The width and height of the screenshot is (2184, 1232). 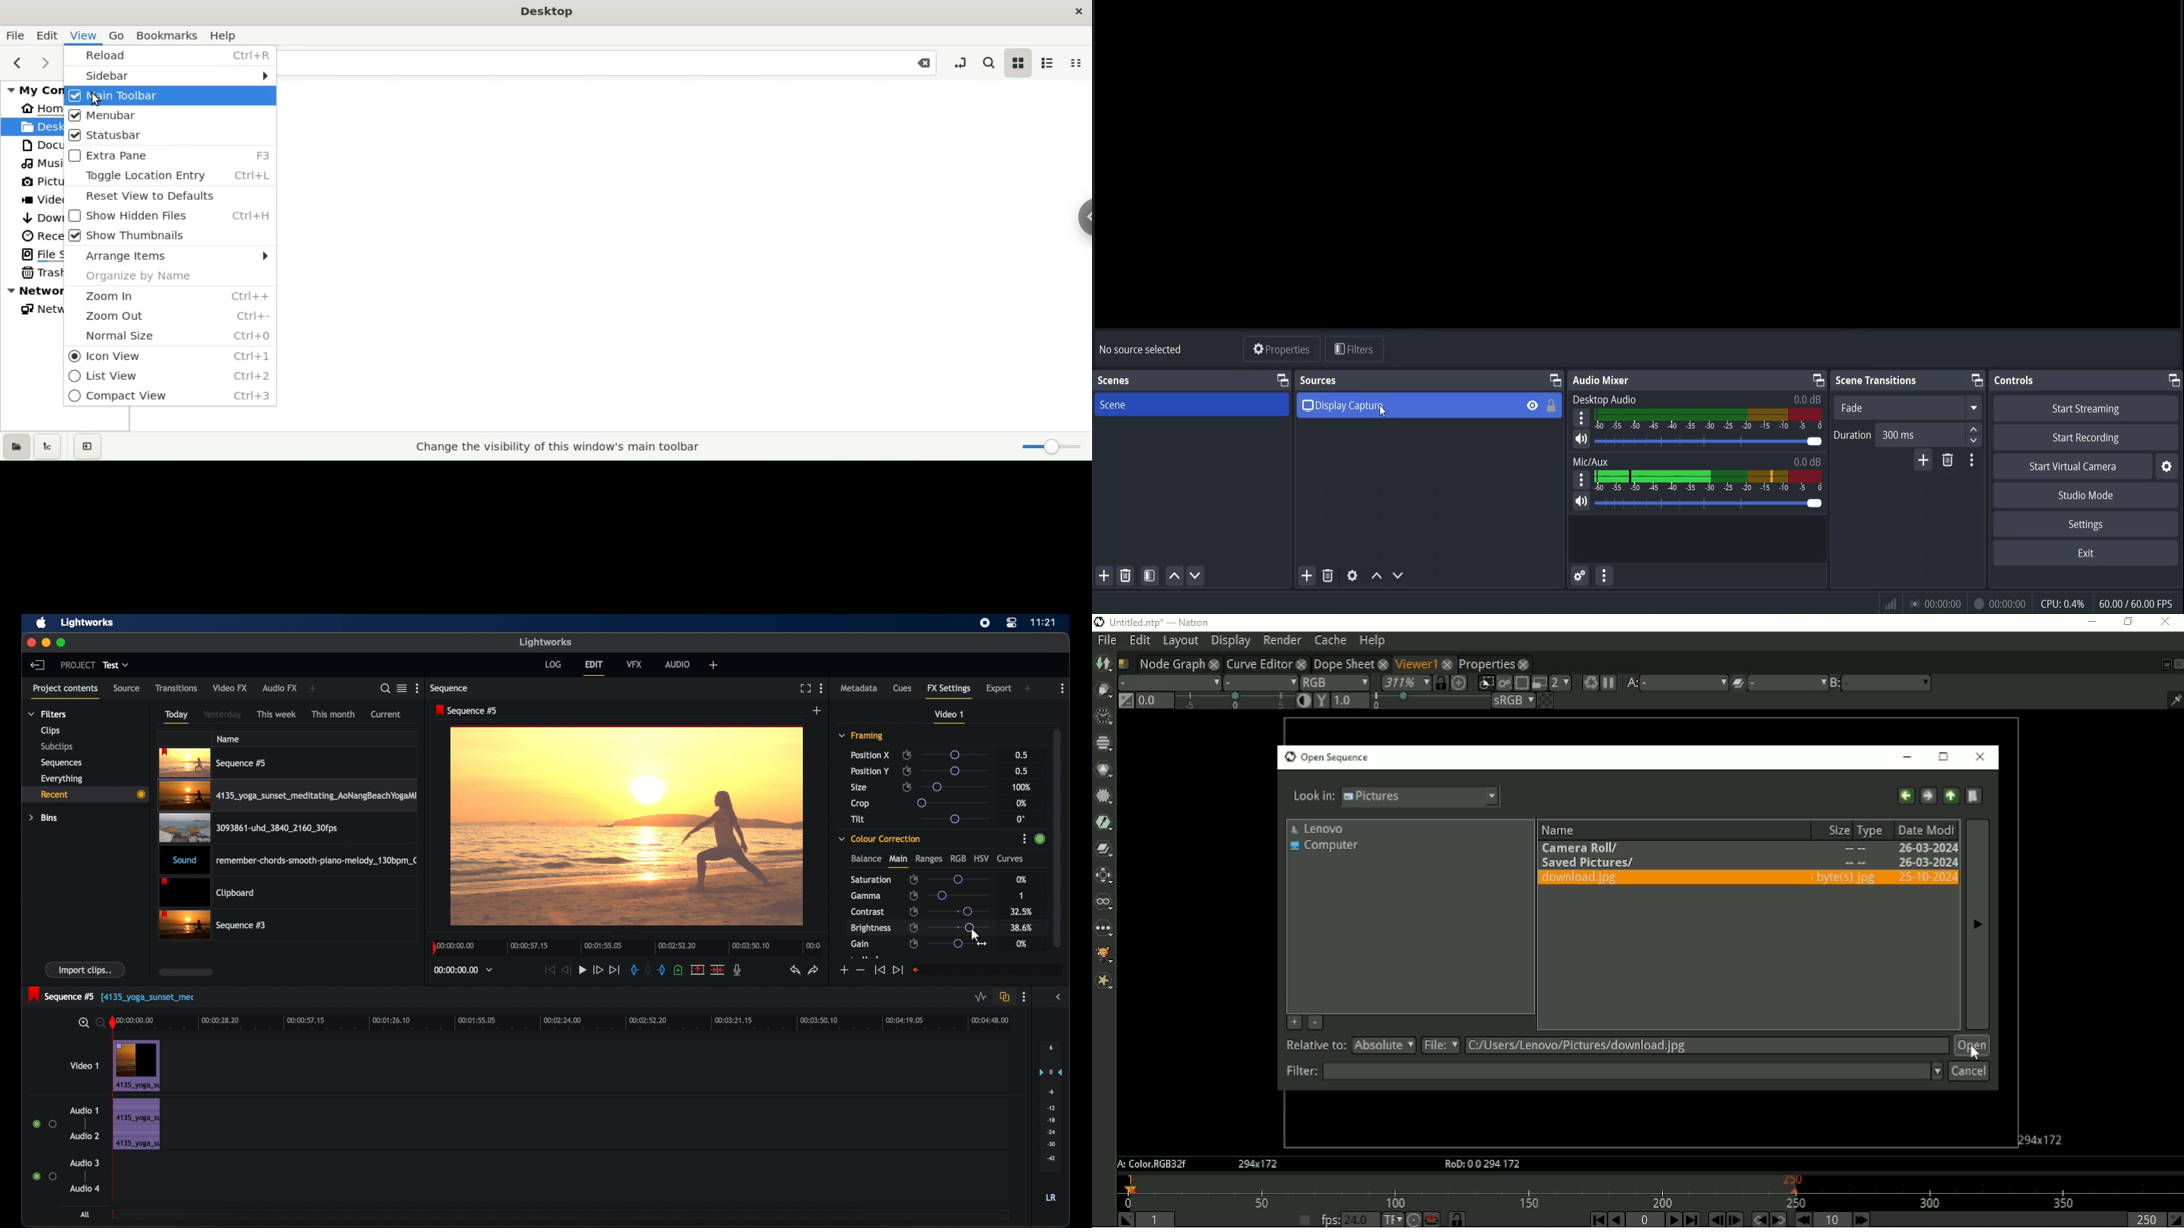 What do you see at coordinates (65, 691) in the screenshot?
I see `project contents` at bounding box center [65, 691].